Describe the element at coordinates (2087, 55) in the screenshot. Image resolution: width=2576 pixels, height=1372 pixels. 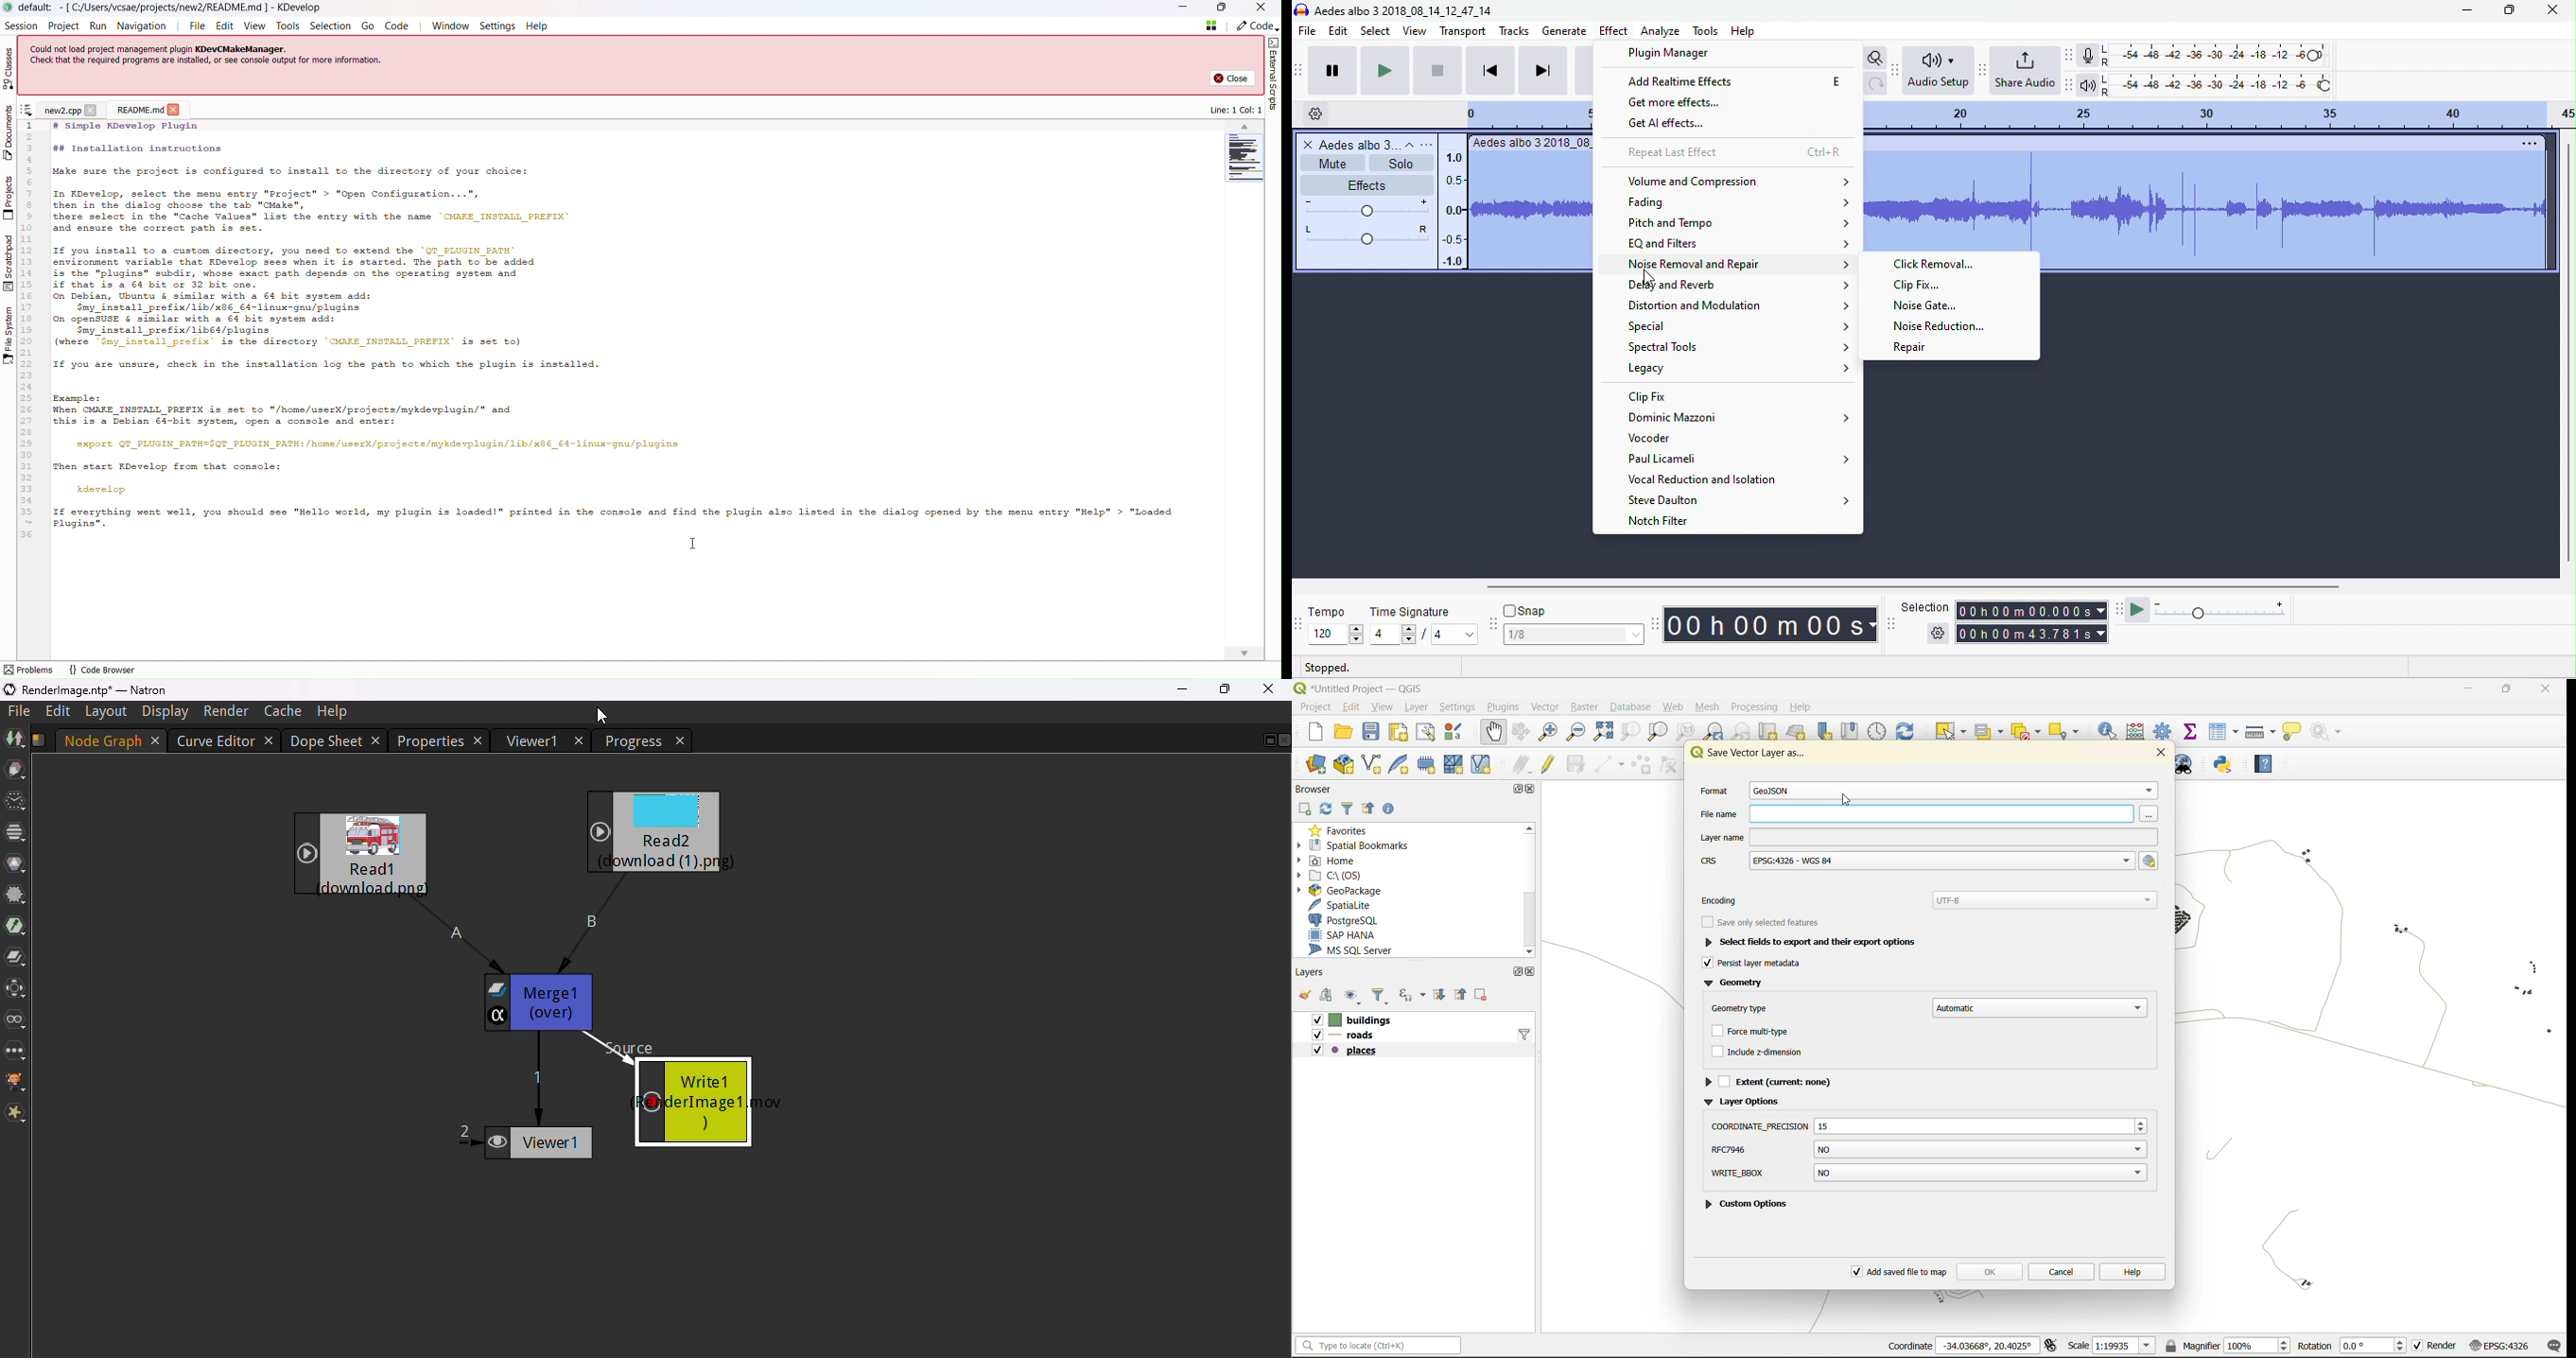
I see `record meter` at that location.